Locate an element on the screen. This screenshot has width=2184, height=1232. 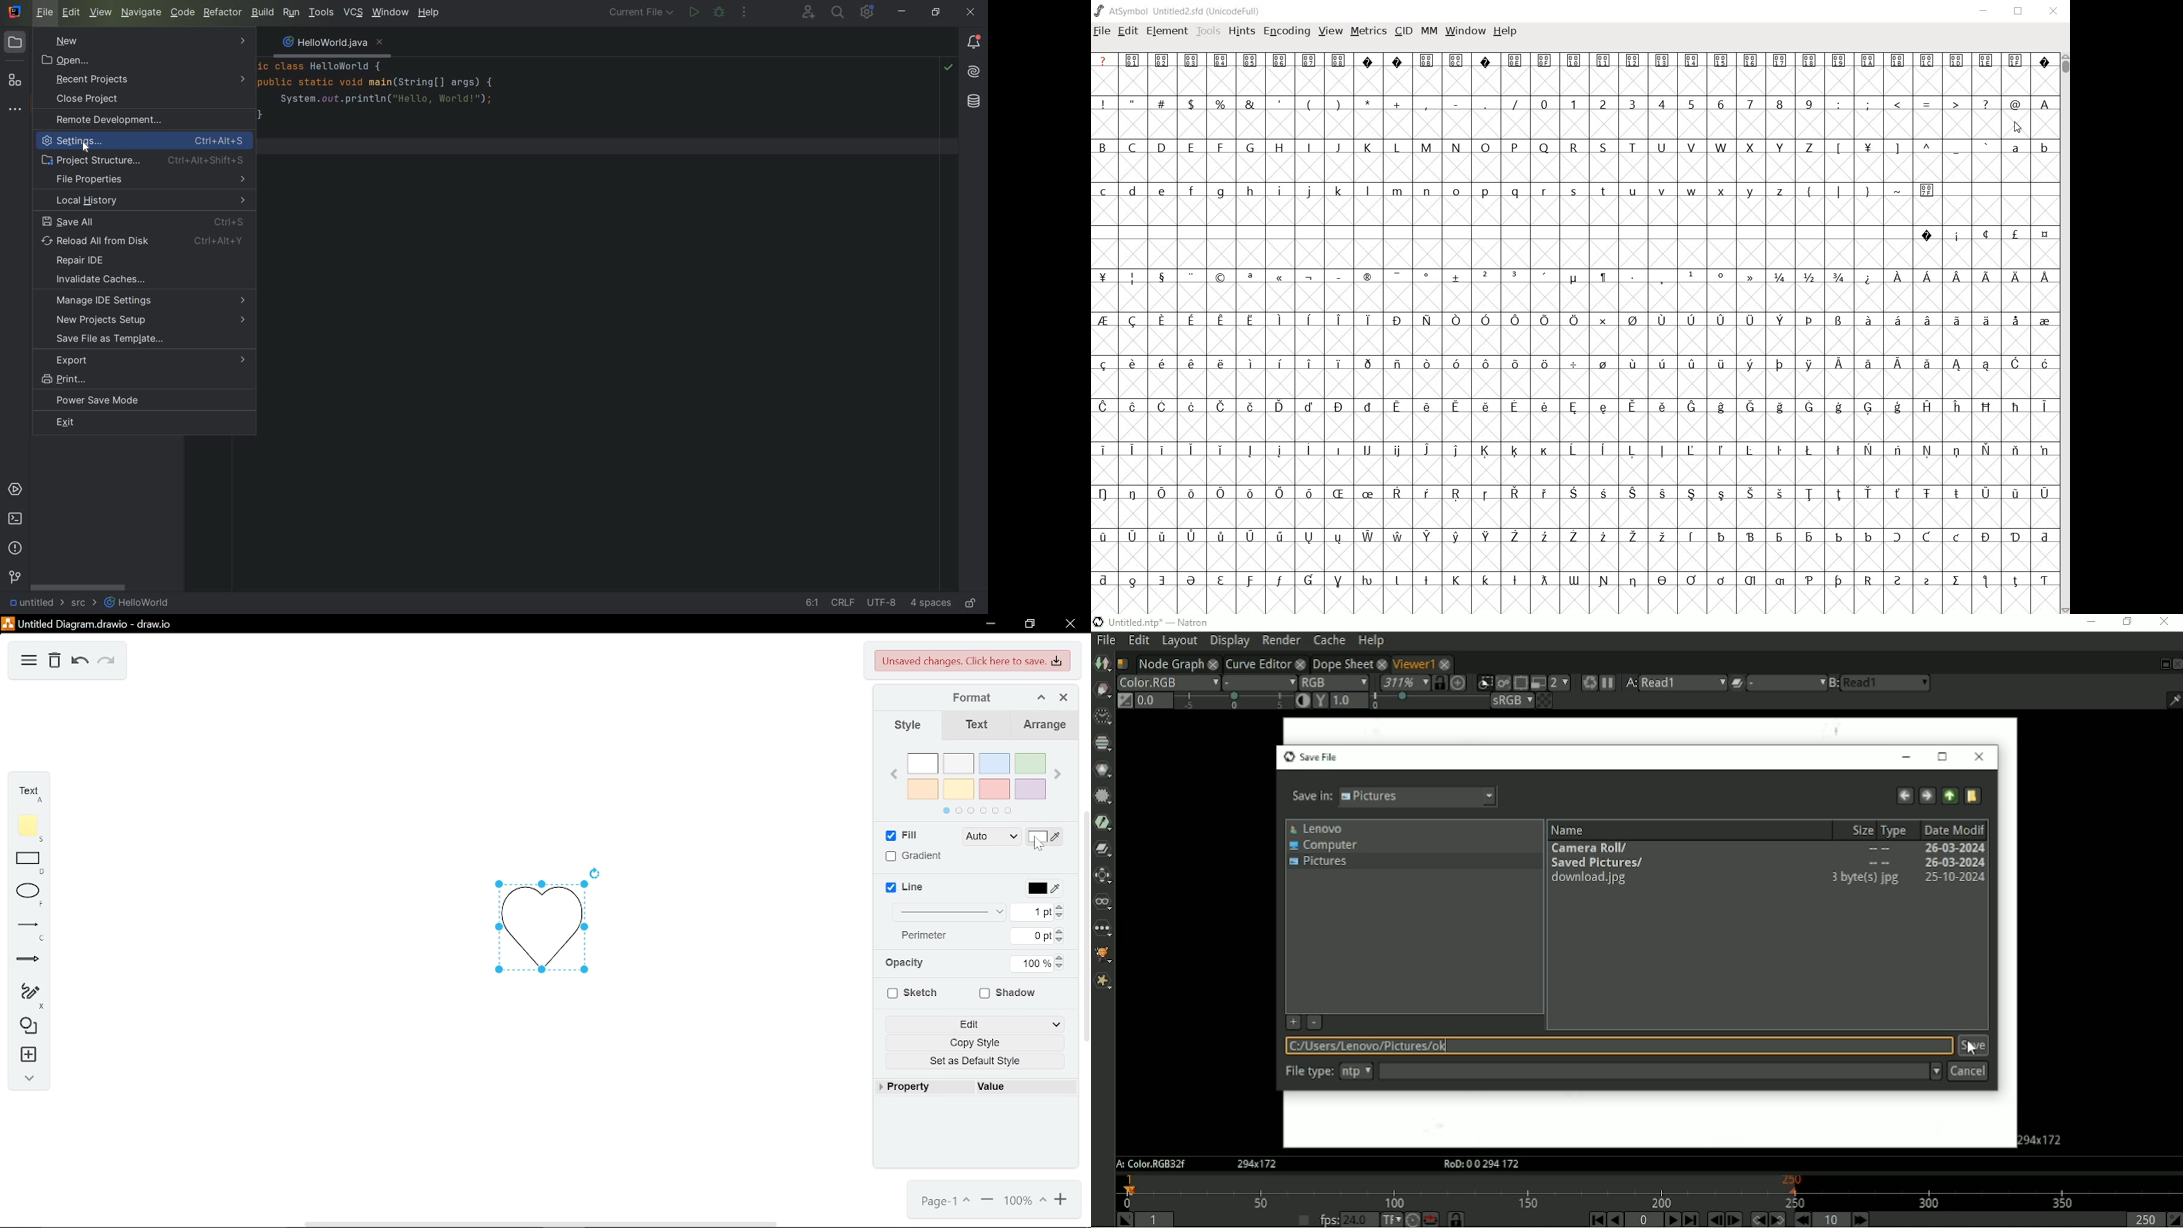
Go to parent directory is located at coordinates (1949, 796).